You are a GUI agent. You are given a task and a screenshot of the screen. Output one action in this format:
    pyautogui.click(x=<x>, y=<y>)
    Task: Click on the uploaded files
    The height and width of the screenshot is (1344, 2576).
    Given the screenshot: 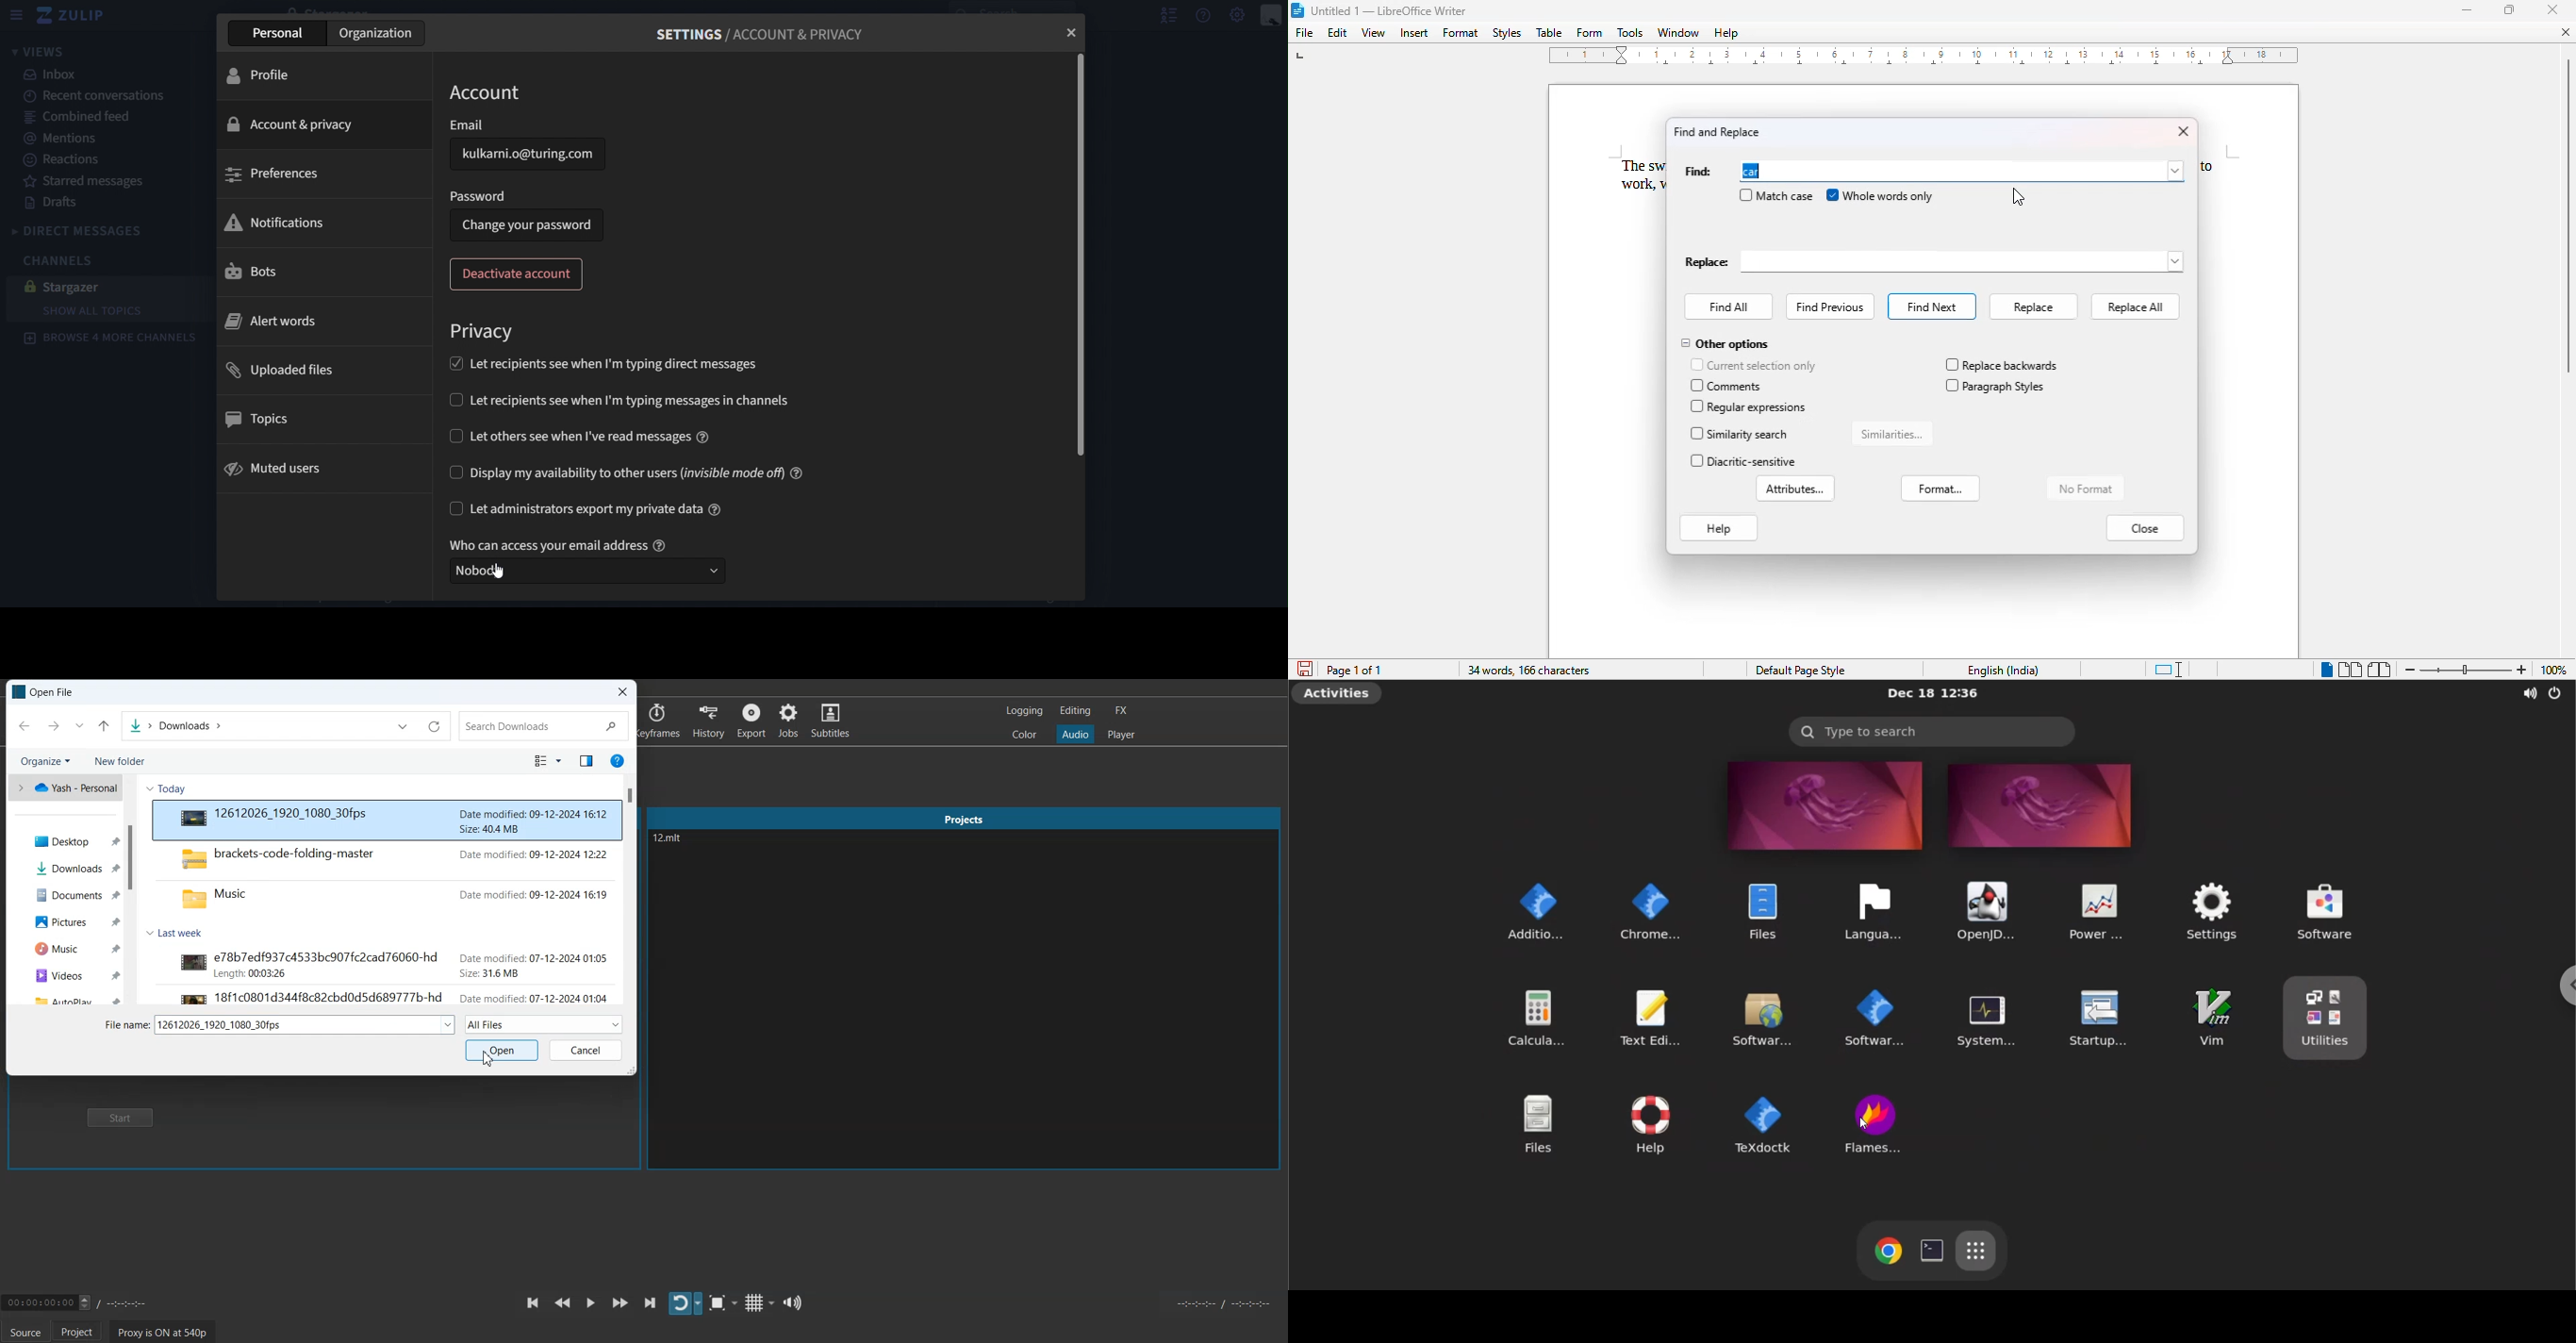 What is the action you would take?
    pyautogui.click(x=295, y=369)
    